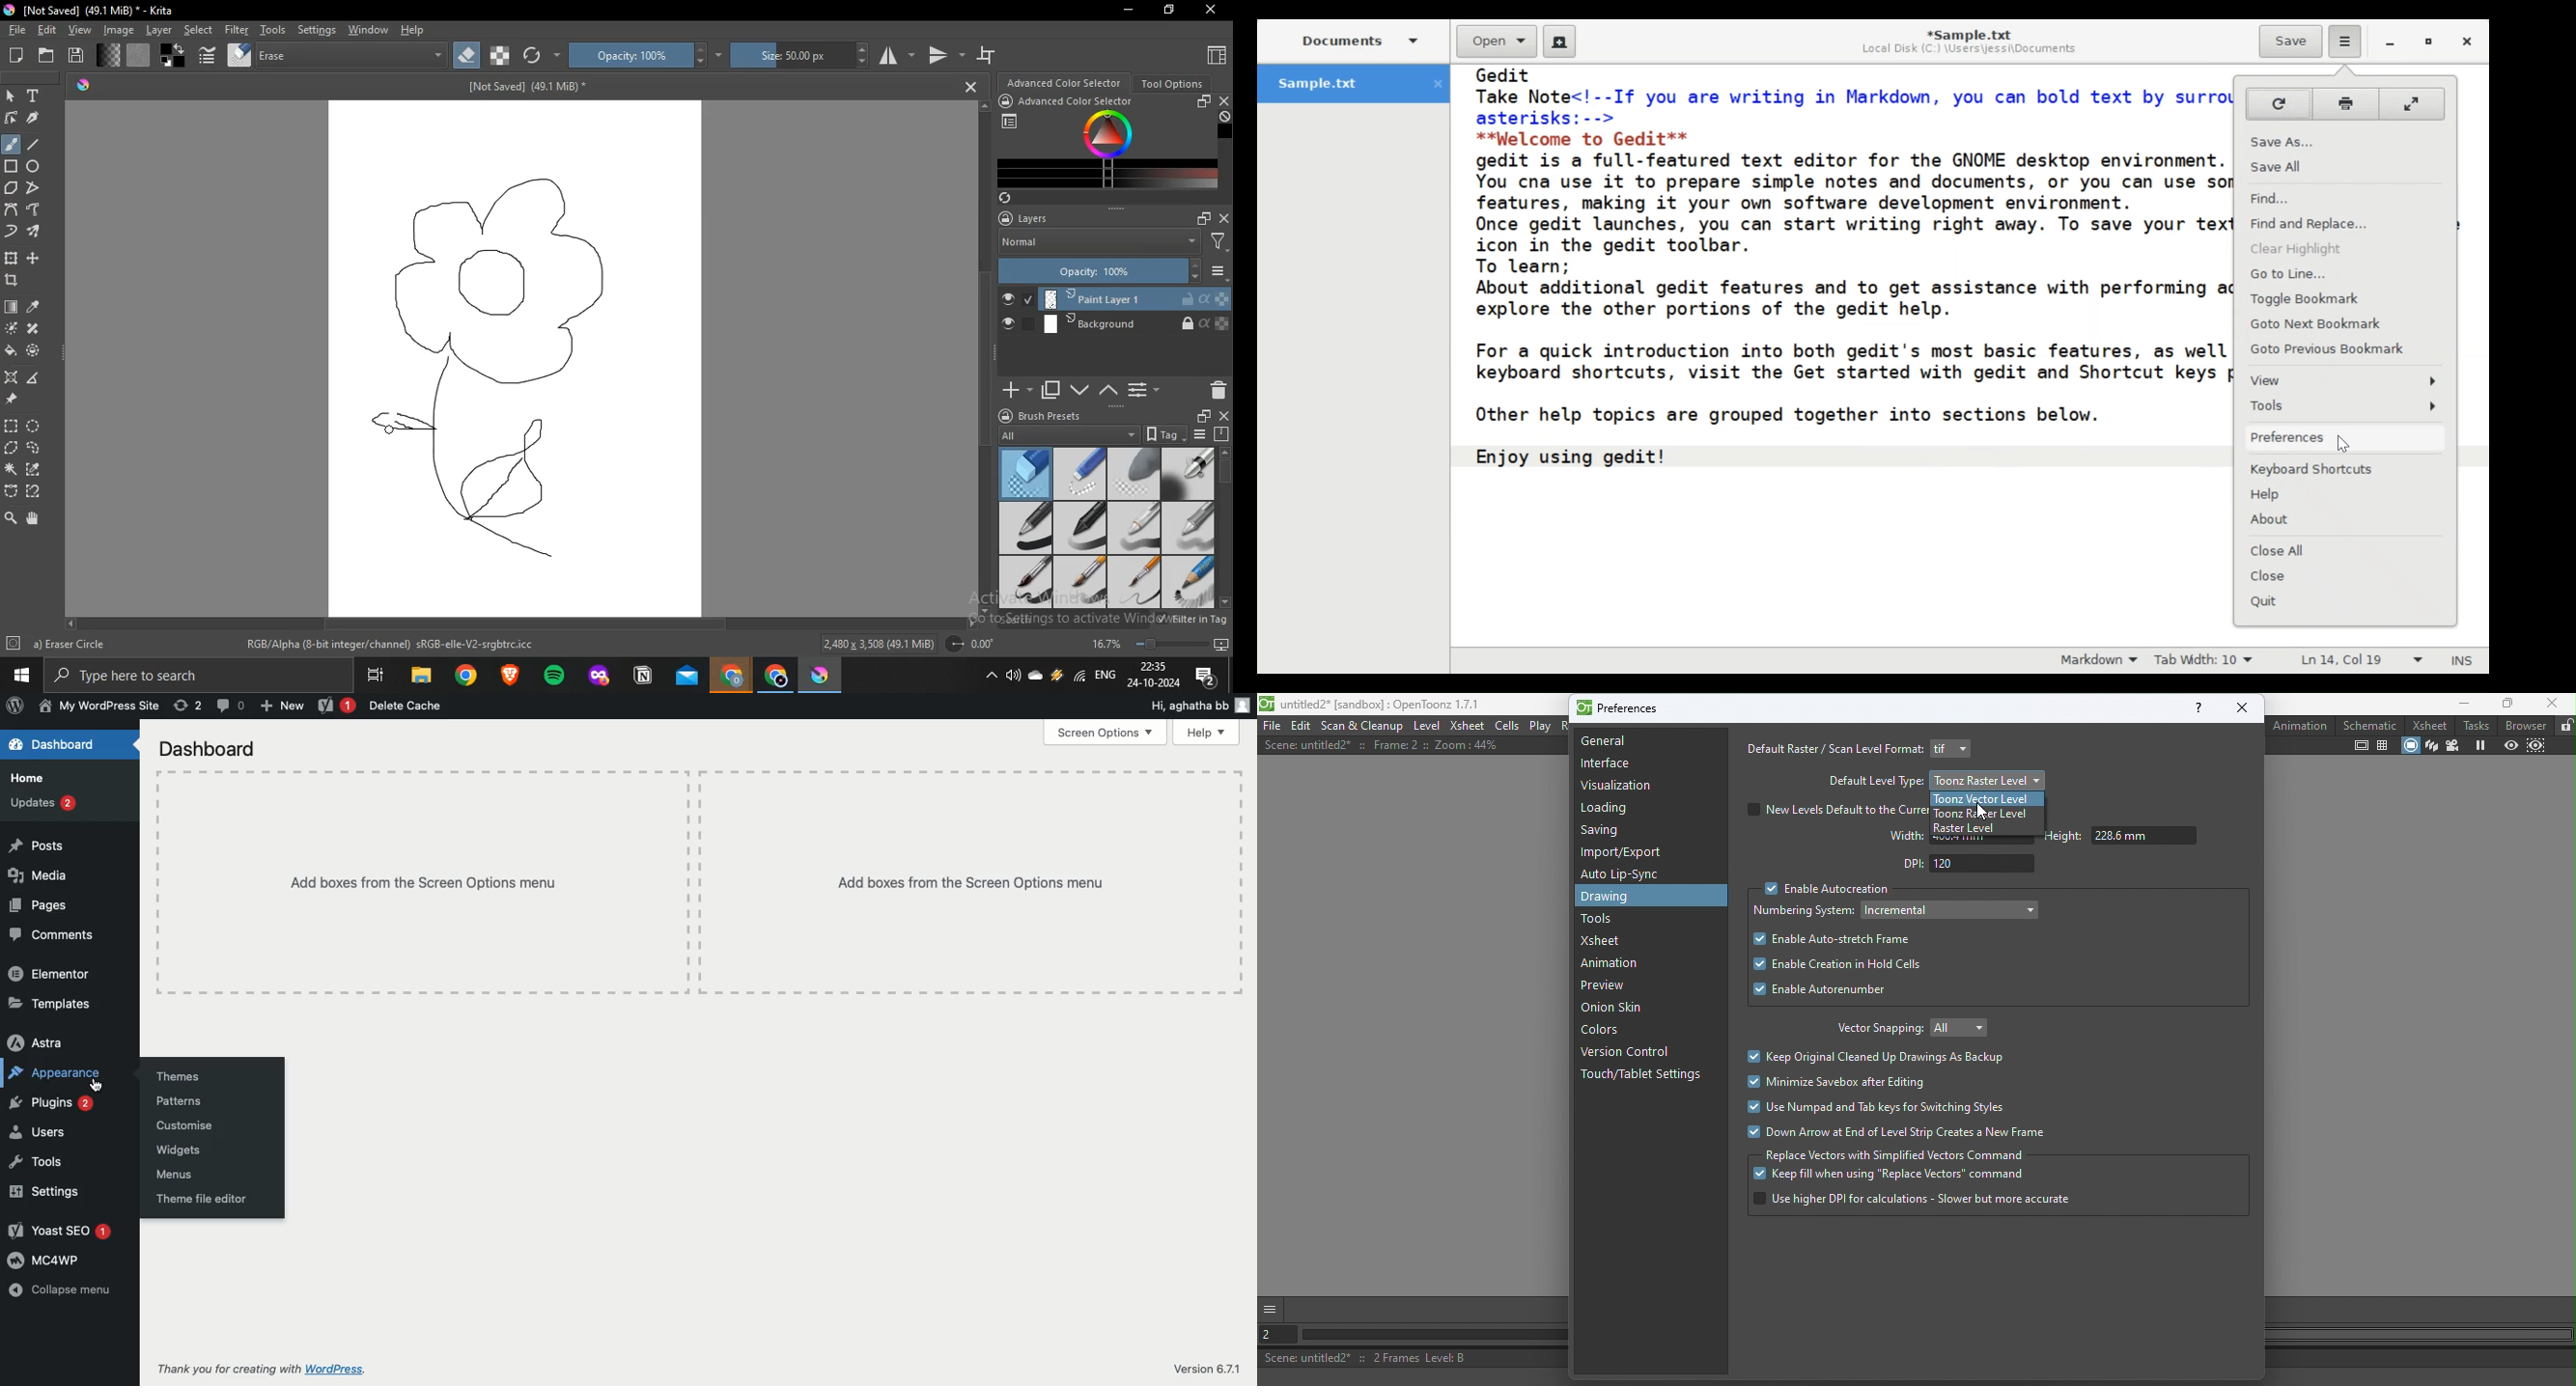 The image size is (2576, 1400). Describe the element at coordinates (2116, 836) in the screenshot. I see `Height` at that location.